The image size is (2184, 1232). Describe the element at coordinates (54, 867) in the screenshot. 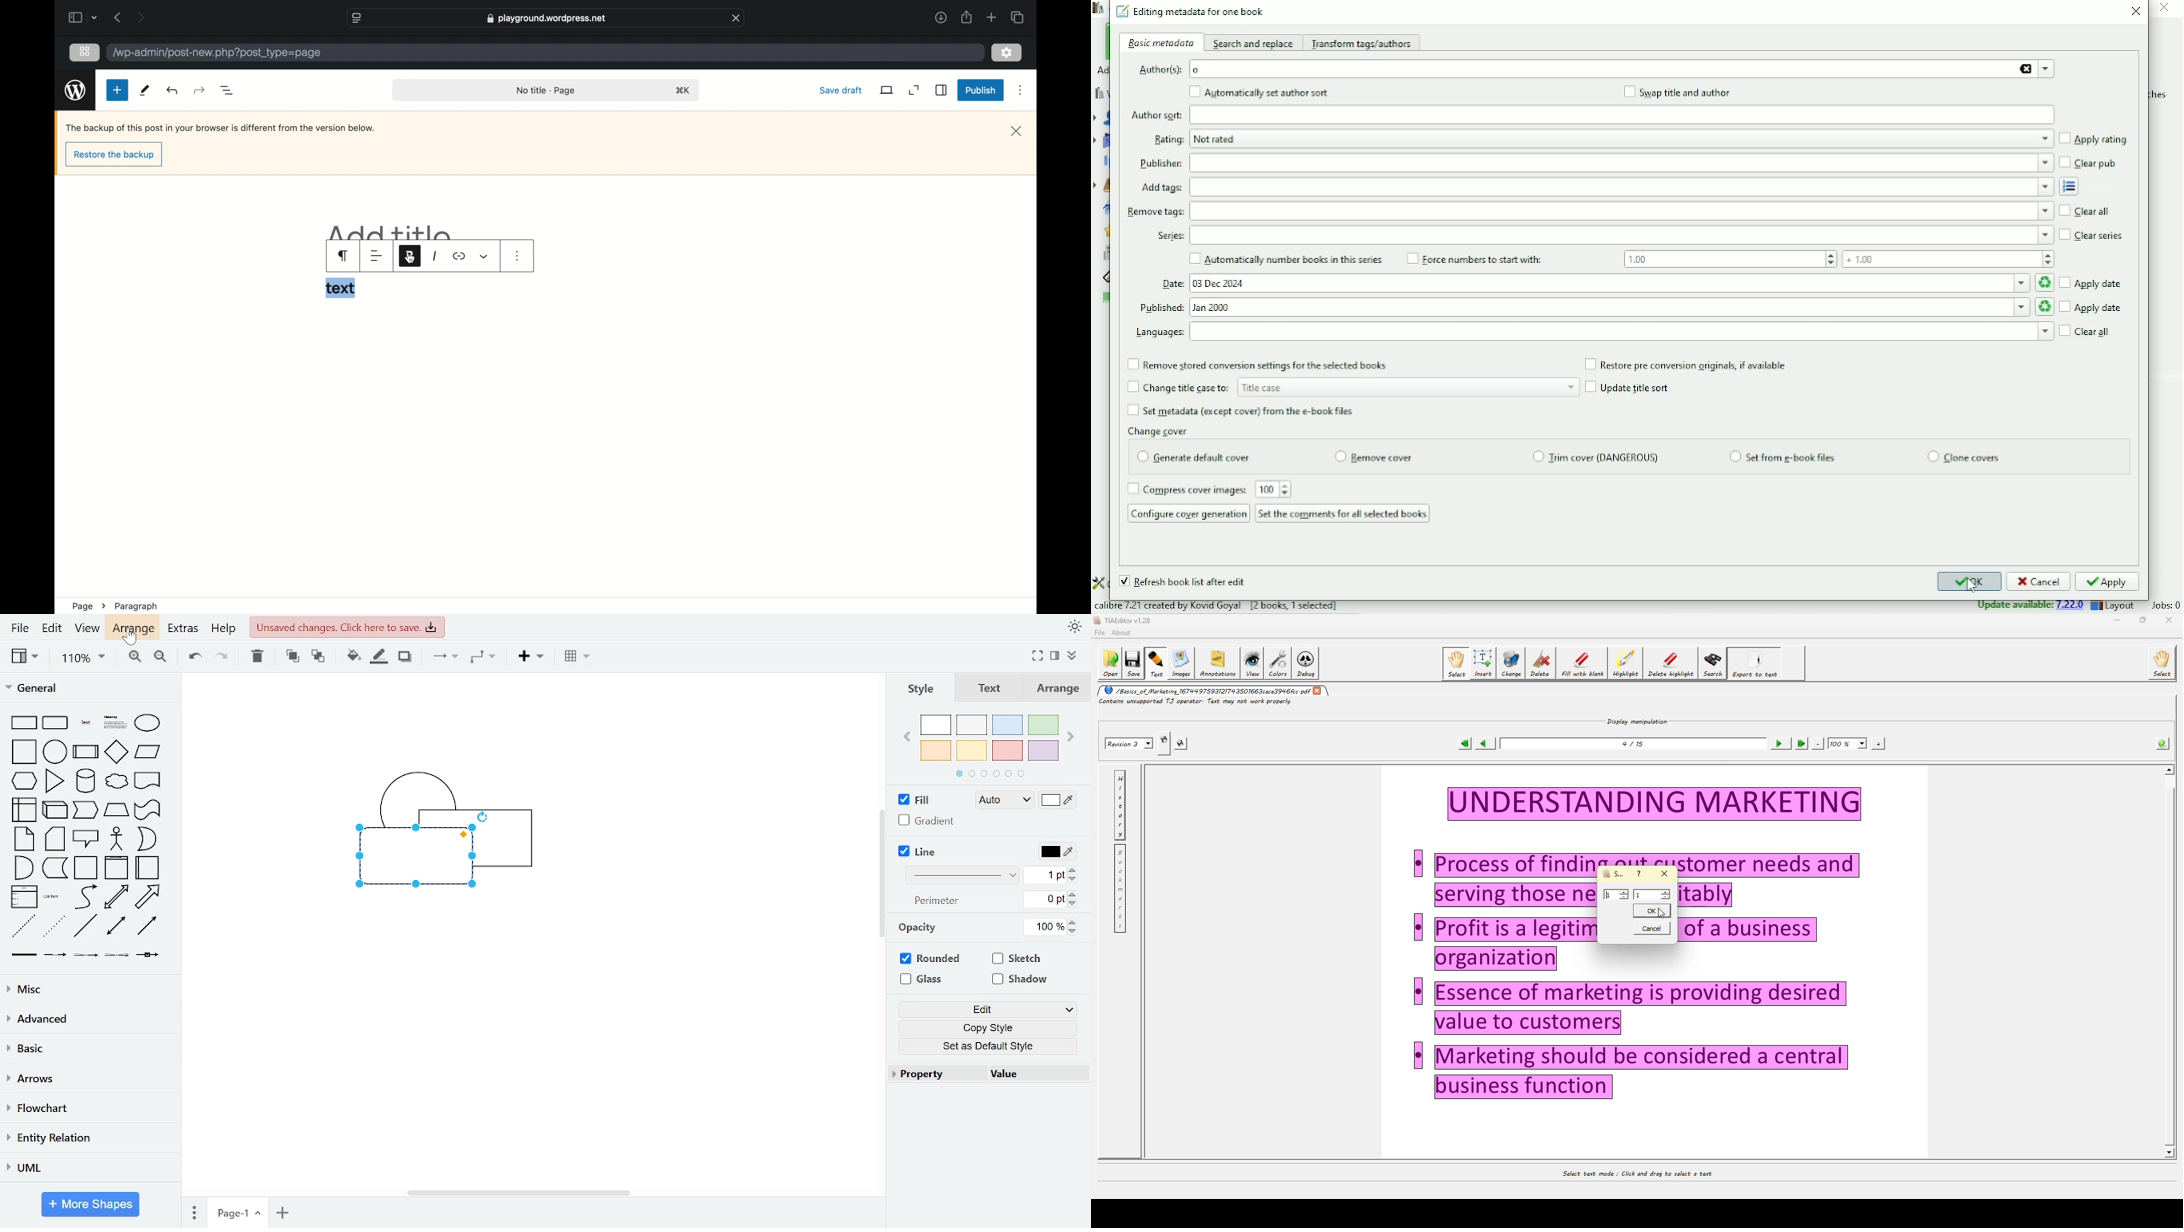

I see `data storage` at that location.